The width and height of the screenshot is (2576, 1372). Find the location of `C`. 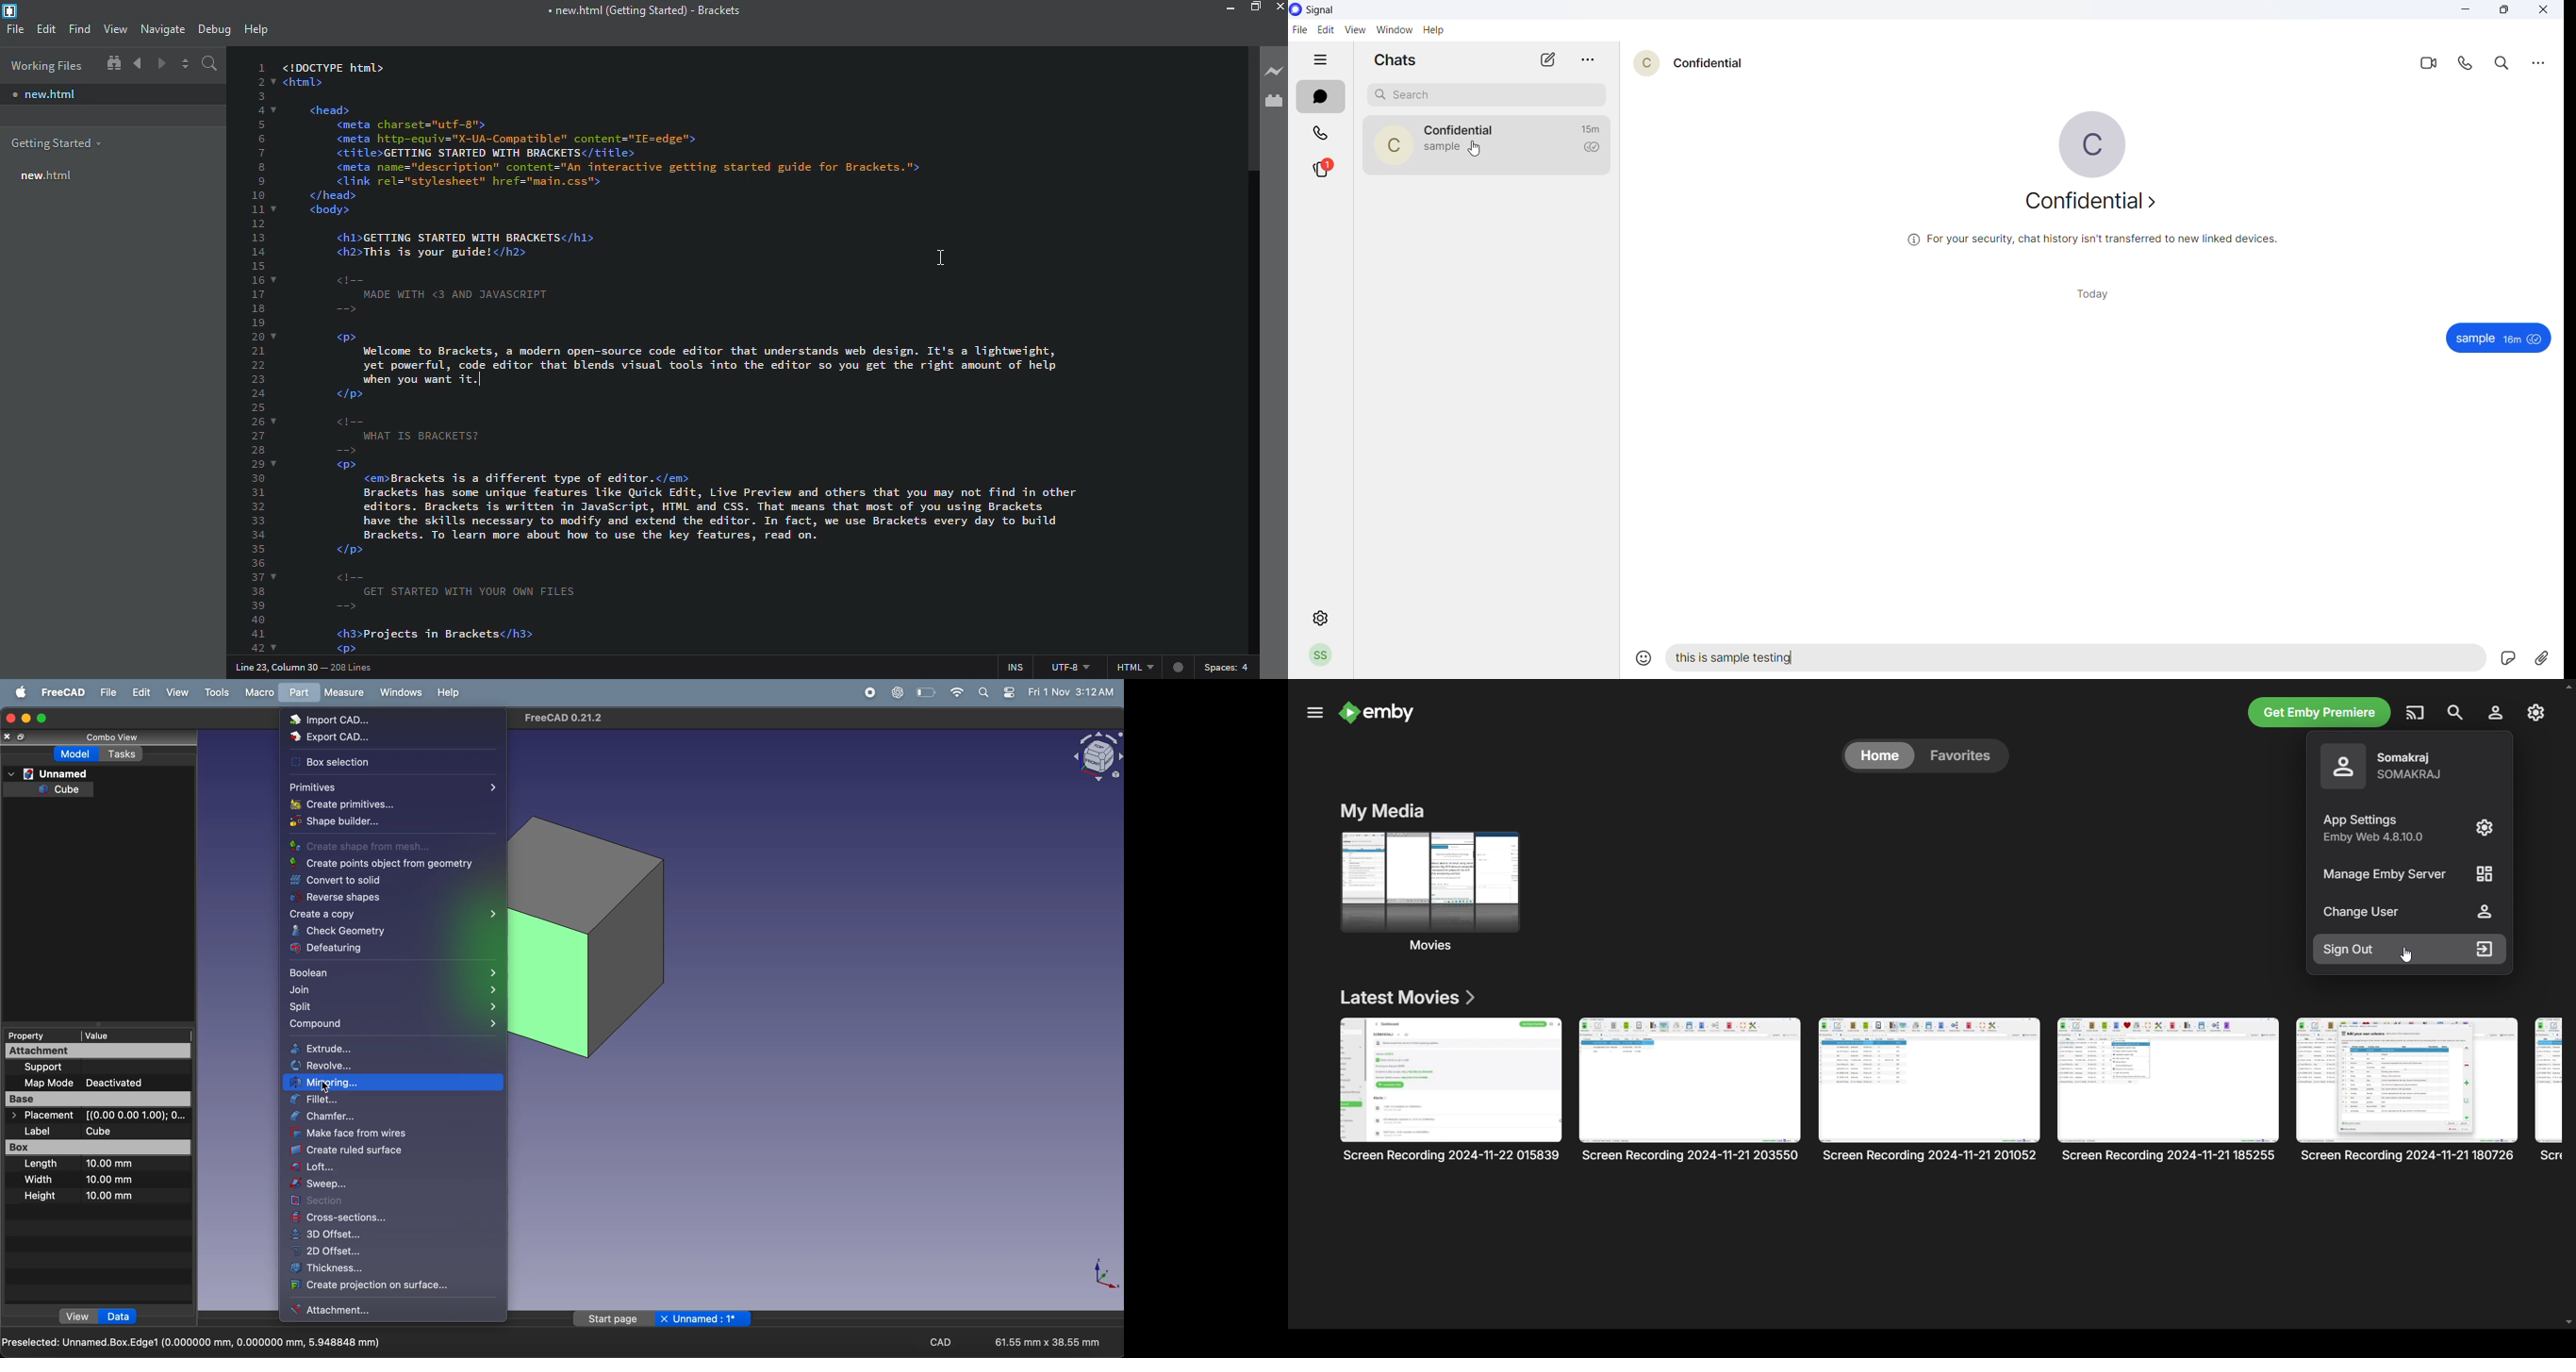

C is located at coordinates (2093, 143).